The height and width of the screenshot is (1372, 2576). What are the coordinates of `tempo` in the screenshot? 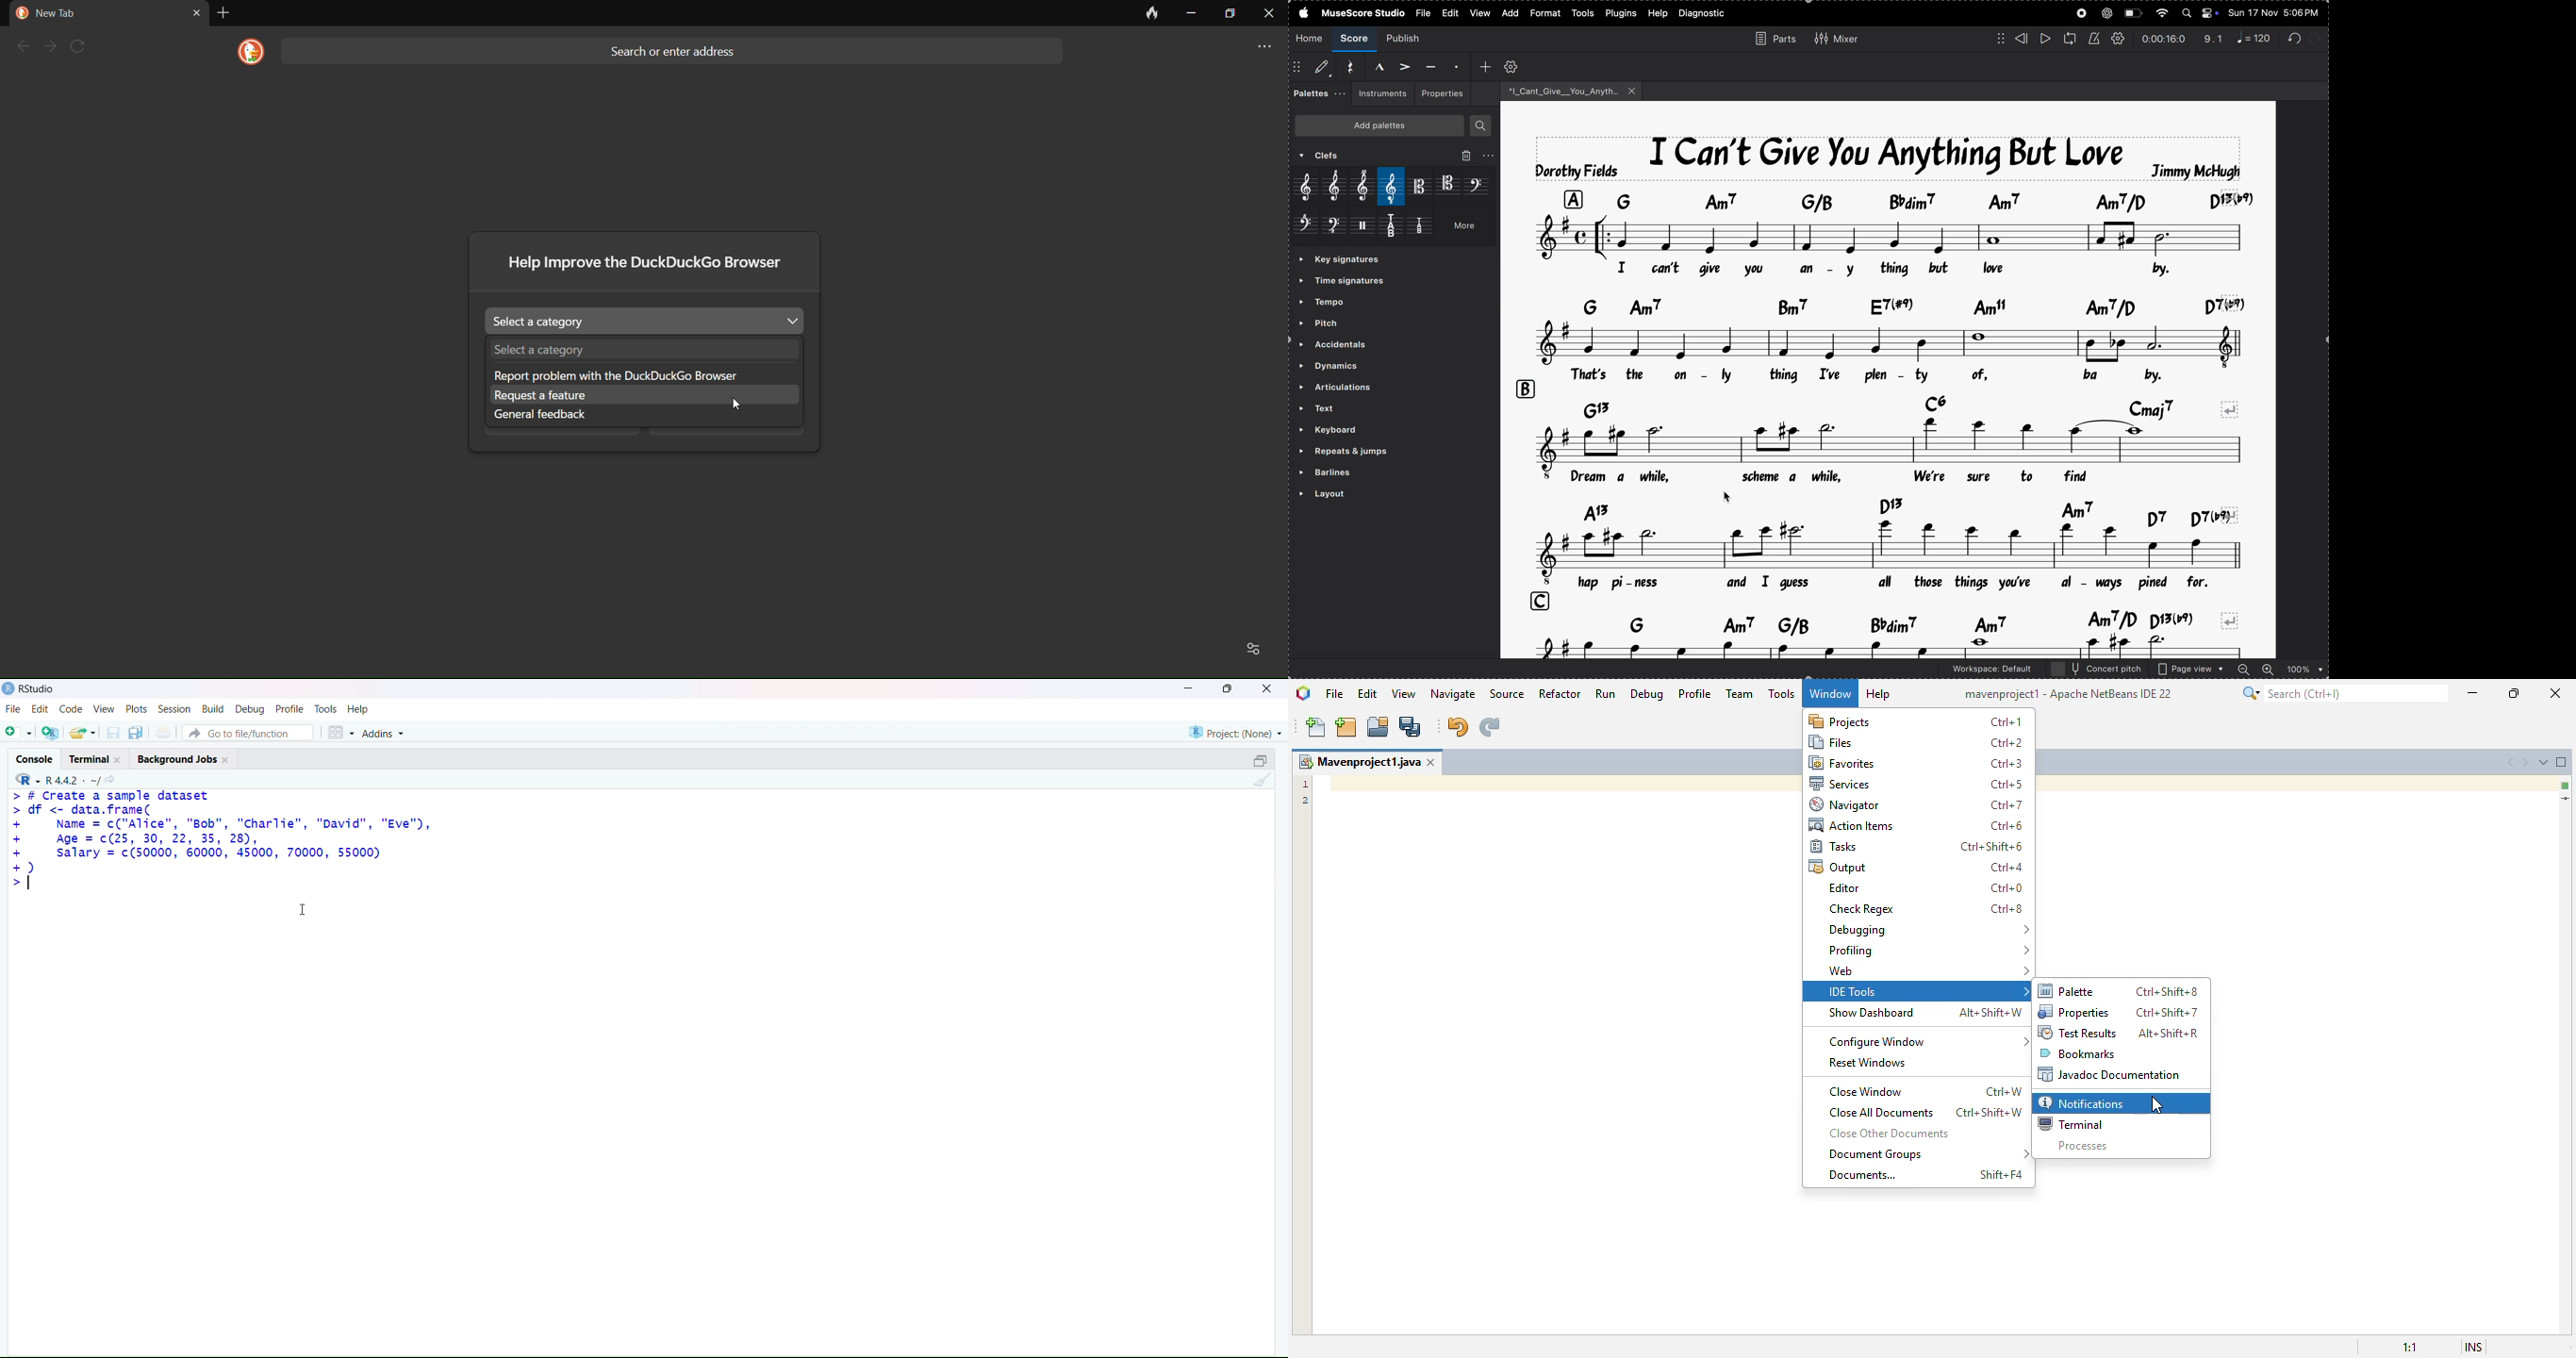 It's located at (1347, 301).